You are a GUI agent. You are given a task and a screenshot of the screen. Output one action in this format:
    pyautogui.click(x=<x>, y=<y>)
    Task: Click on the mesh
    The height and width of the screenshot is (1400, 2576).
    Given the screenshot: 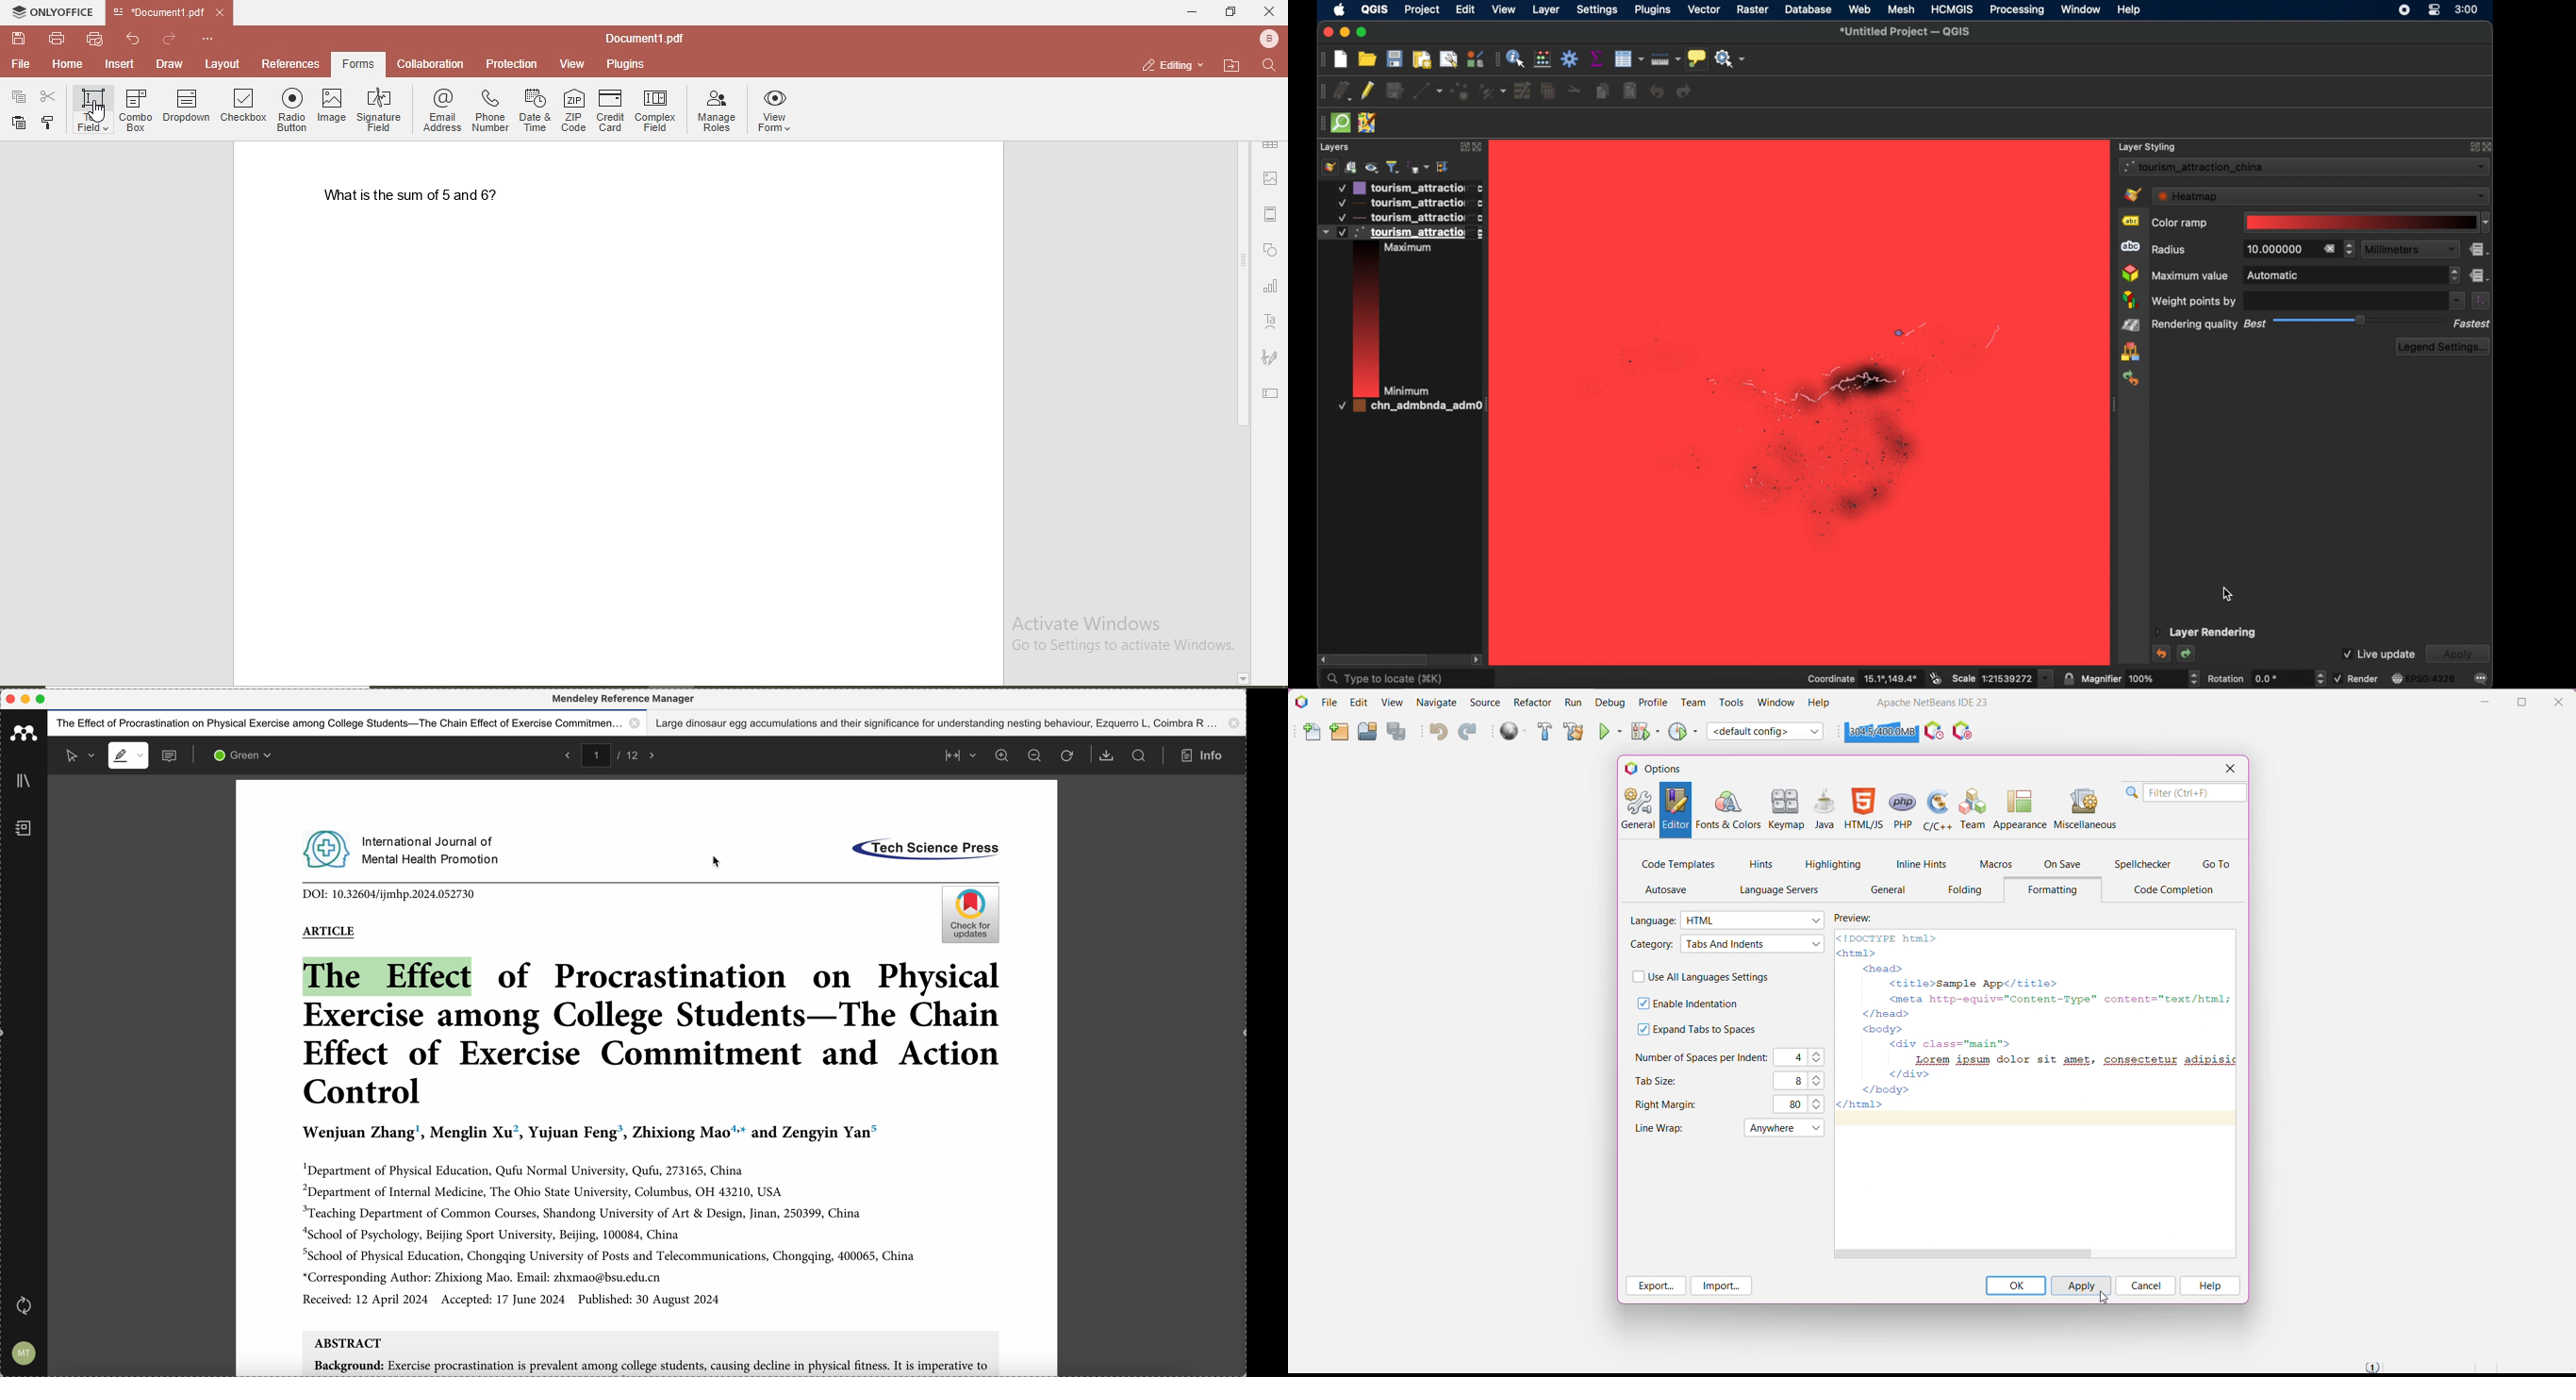 What is the action you would take?
    pyautogui.click(x=1901, y=9)
    